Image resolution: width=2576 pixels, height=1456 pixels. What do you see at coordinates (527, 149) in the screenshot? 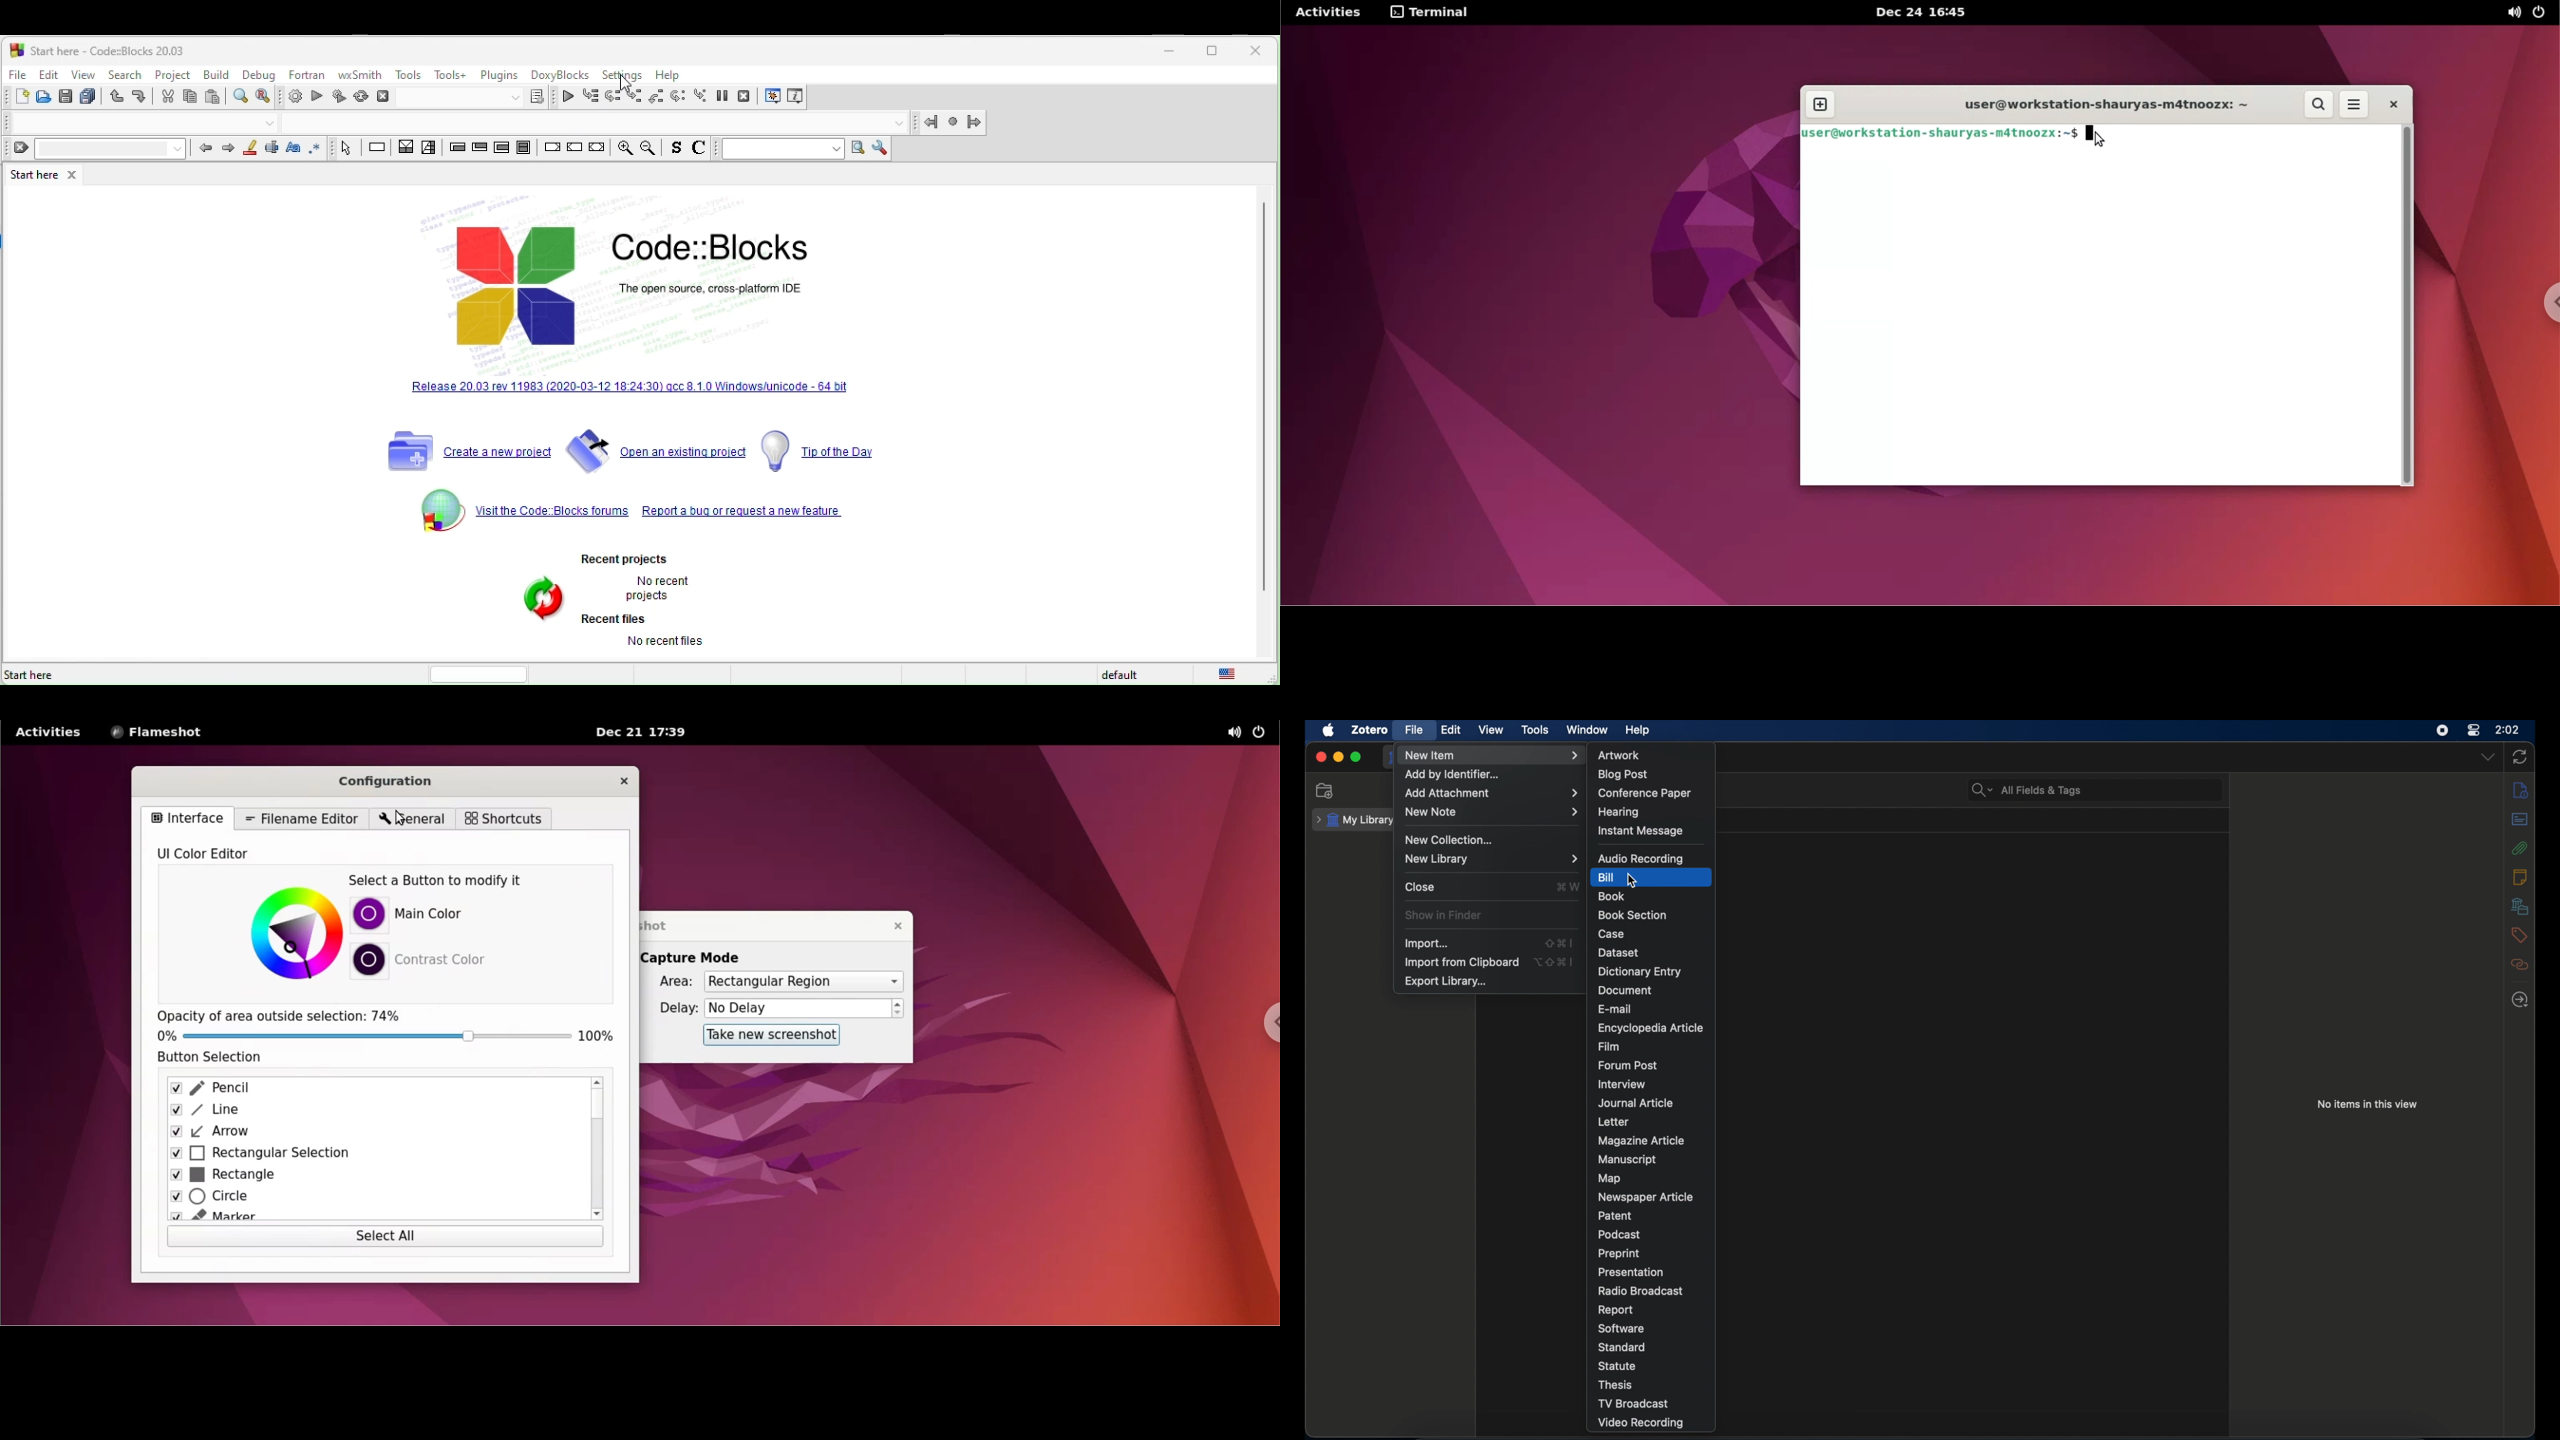
I see `block instruction` at bounding box center [527, 149].